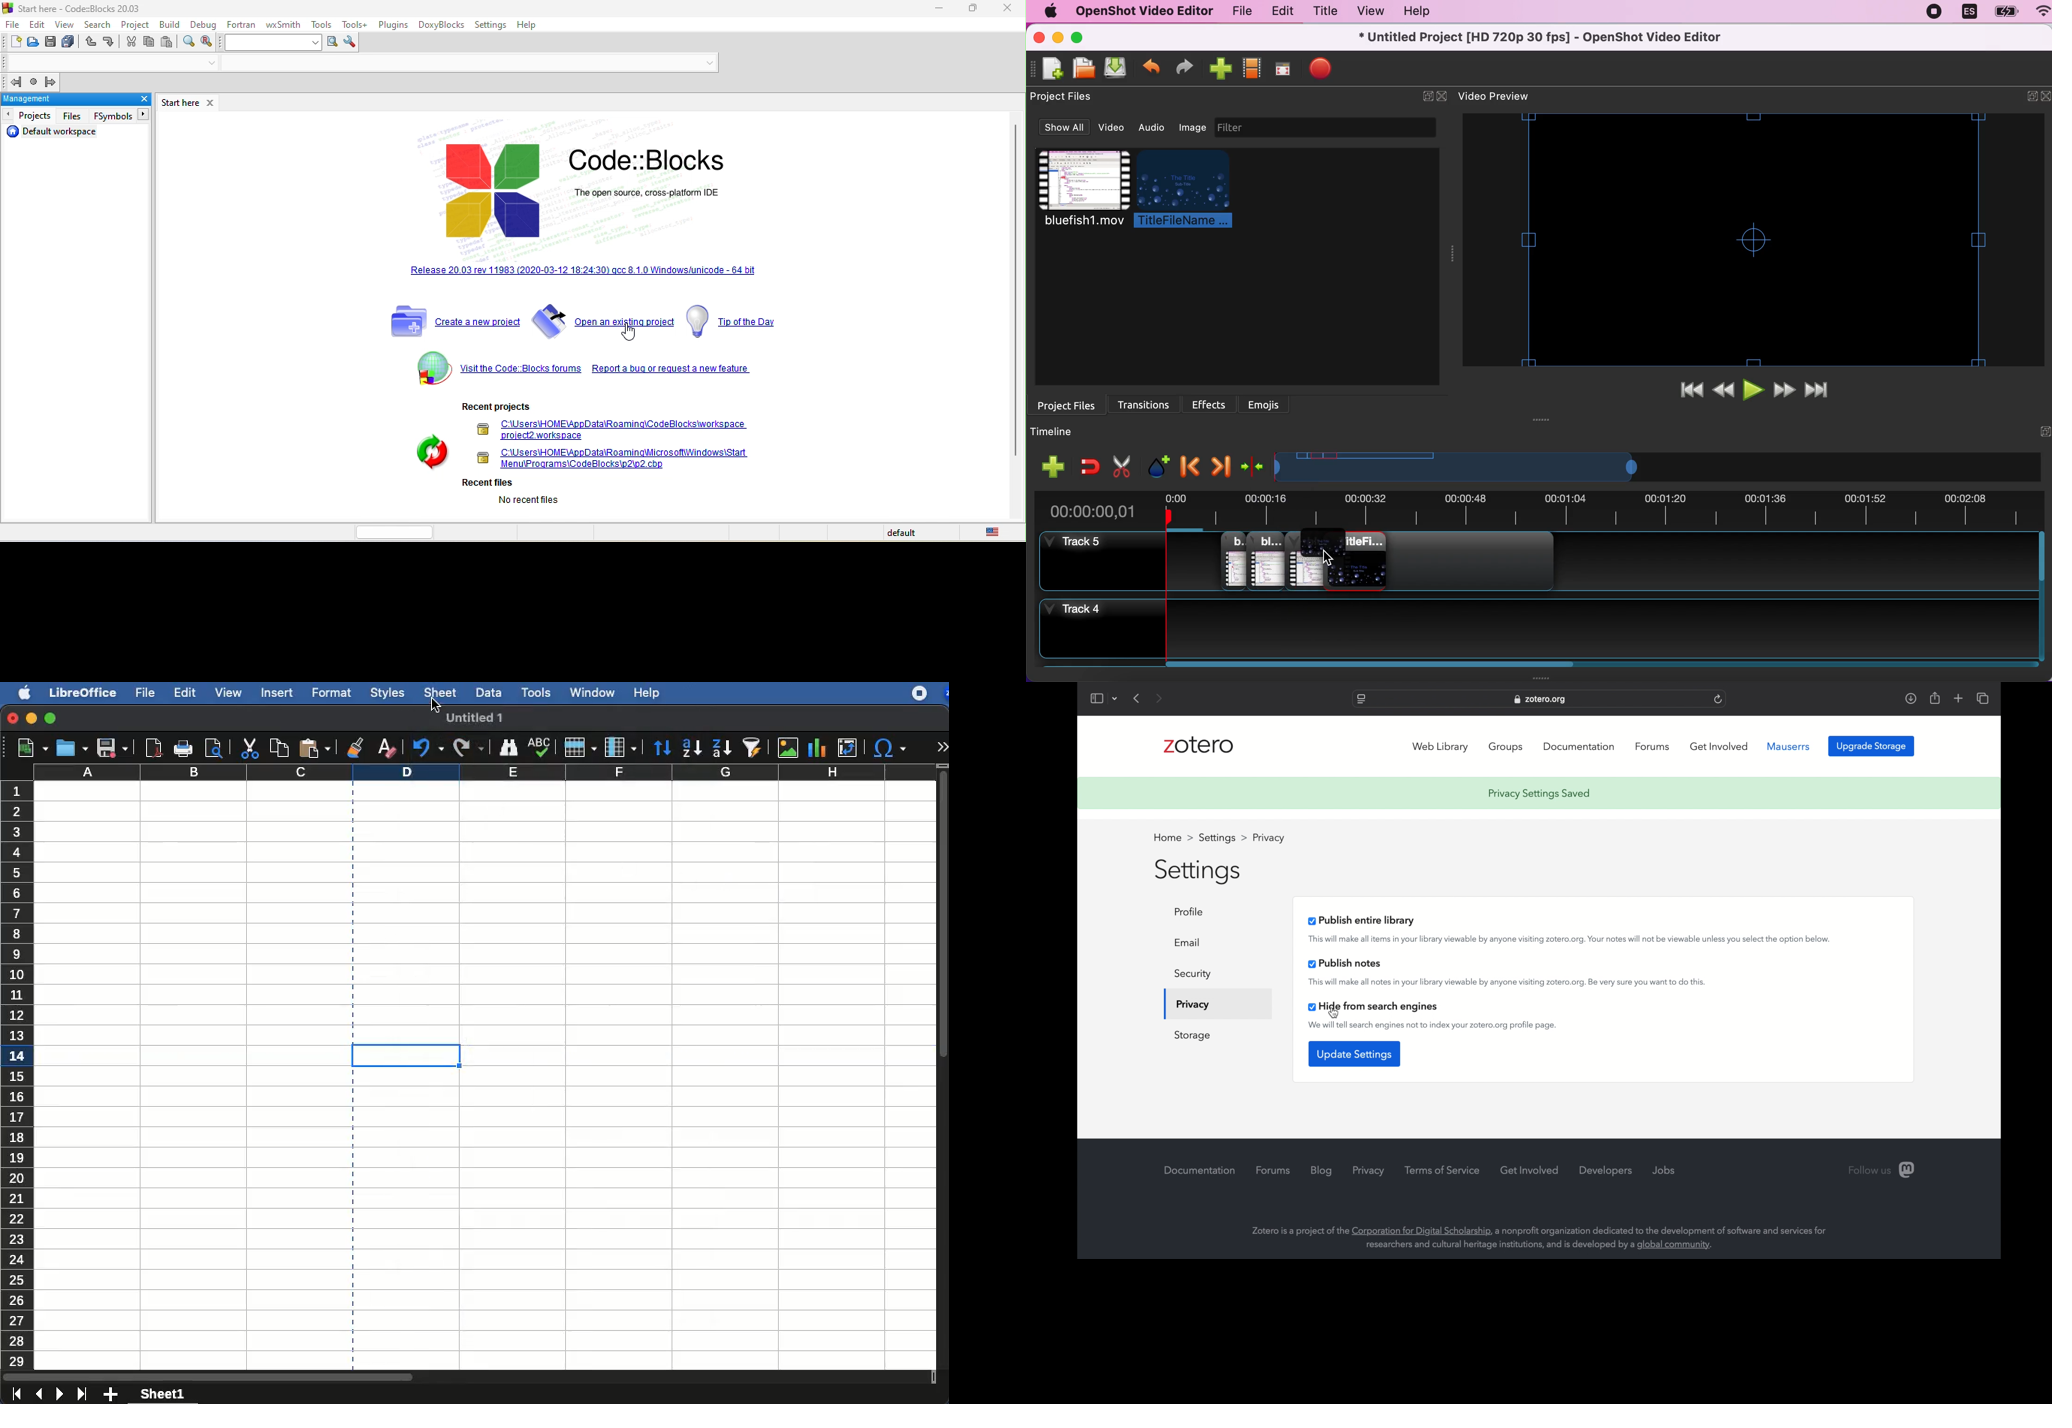  I want to click on emojis, so click(1265, 403).